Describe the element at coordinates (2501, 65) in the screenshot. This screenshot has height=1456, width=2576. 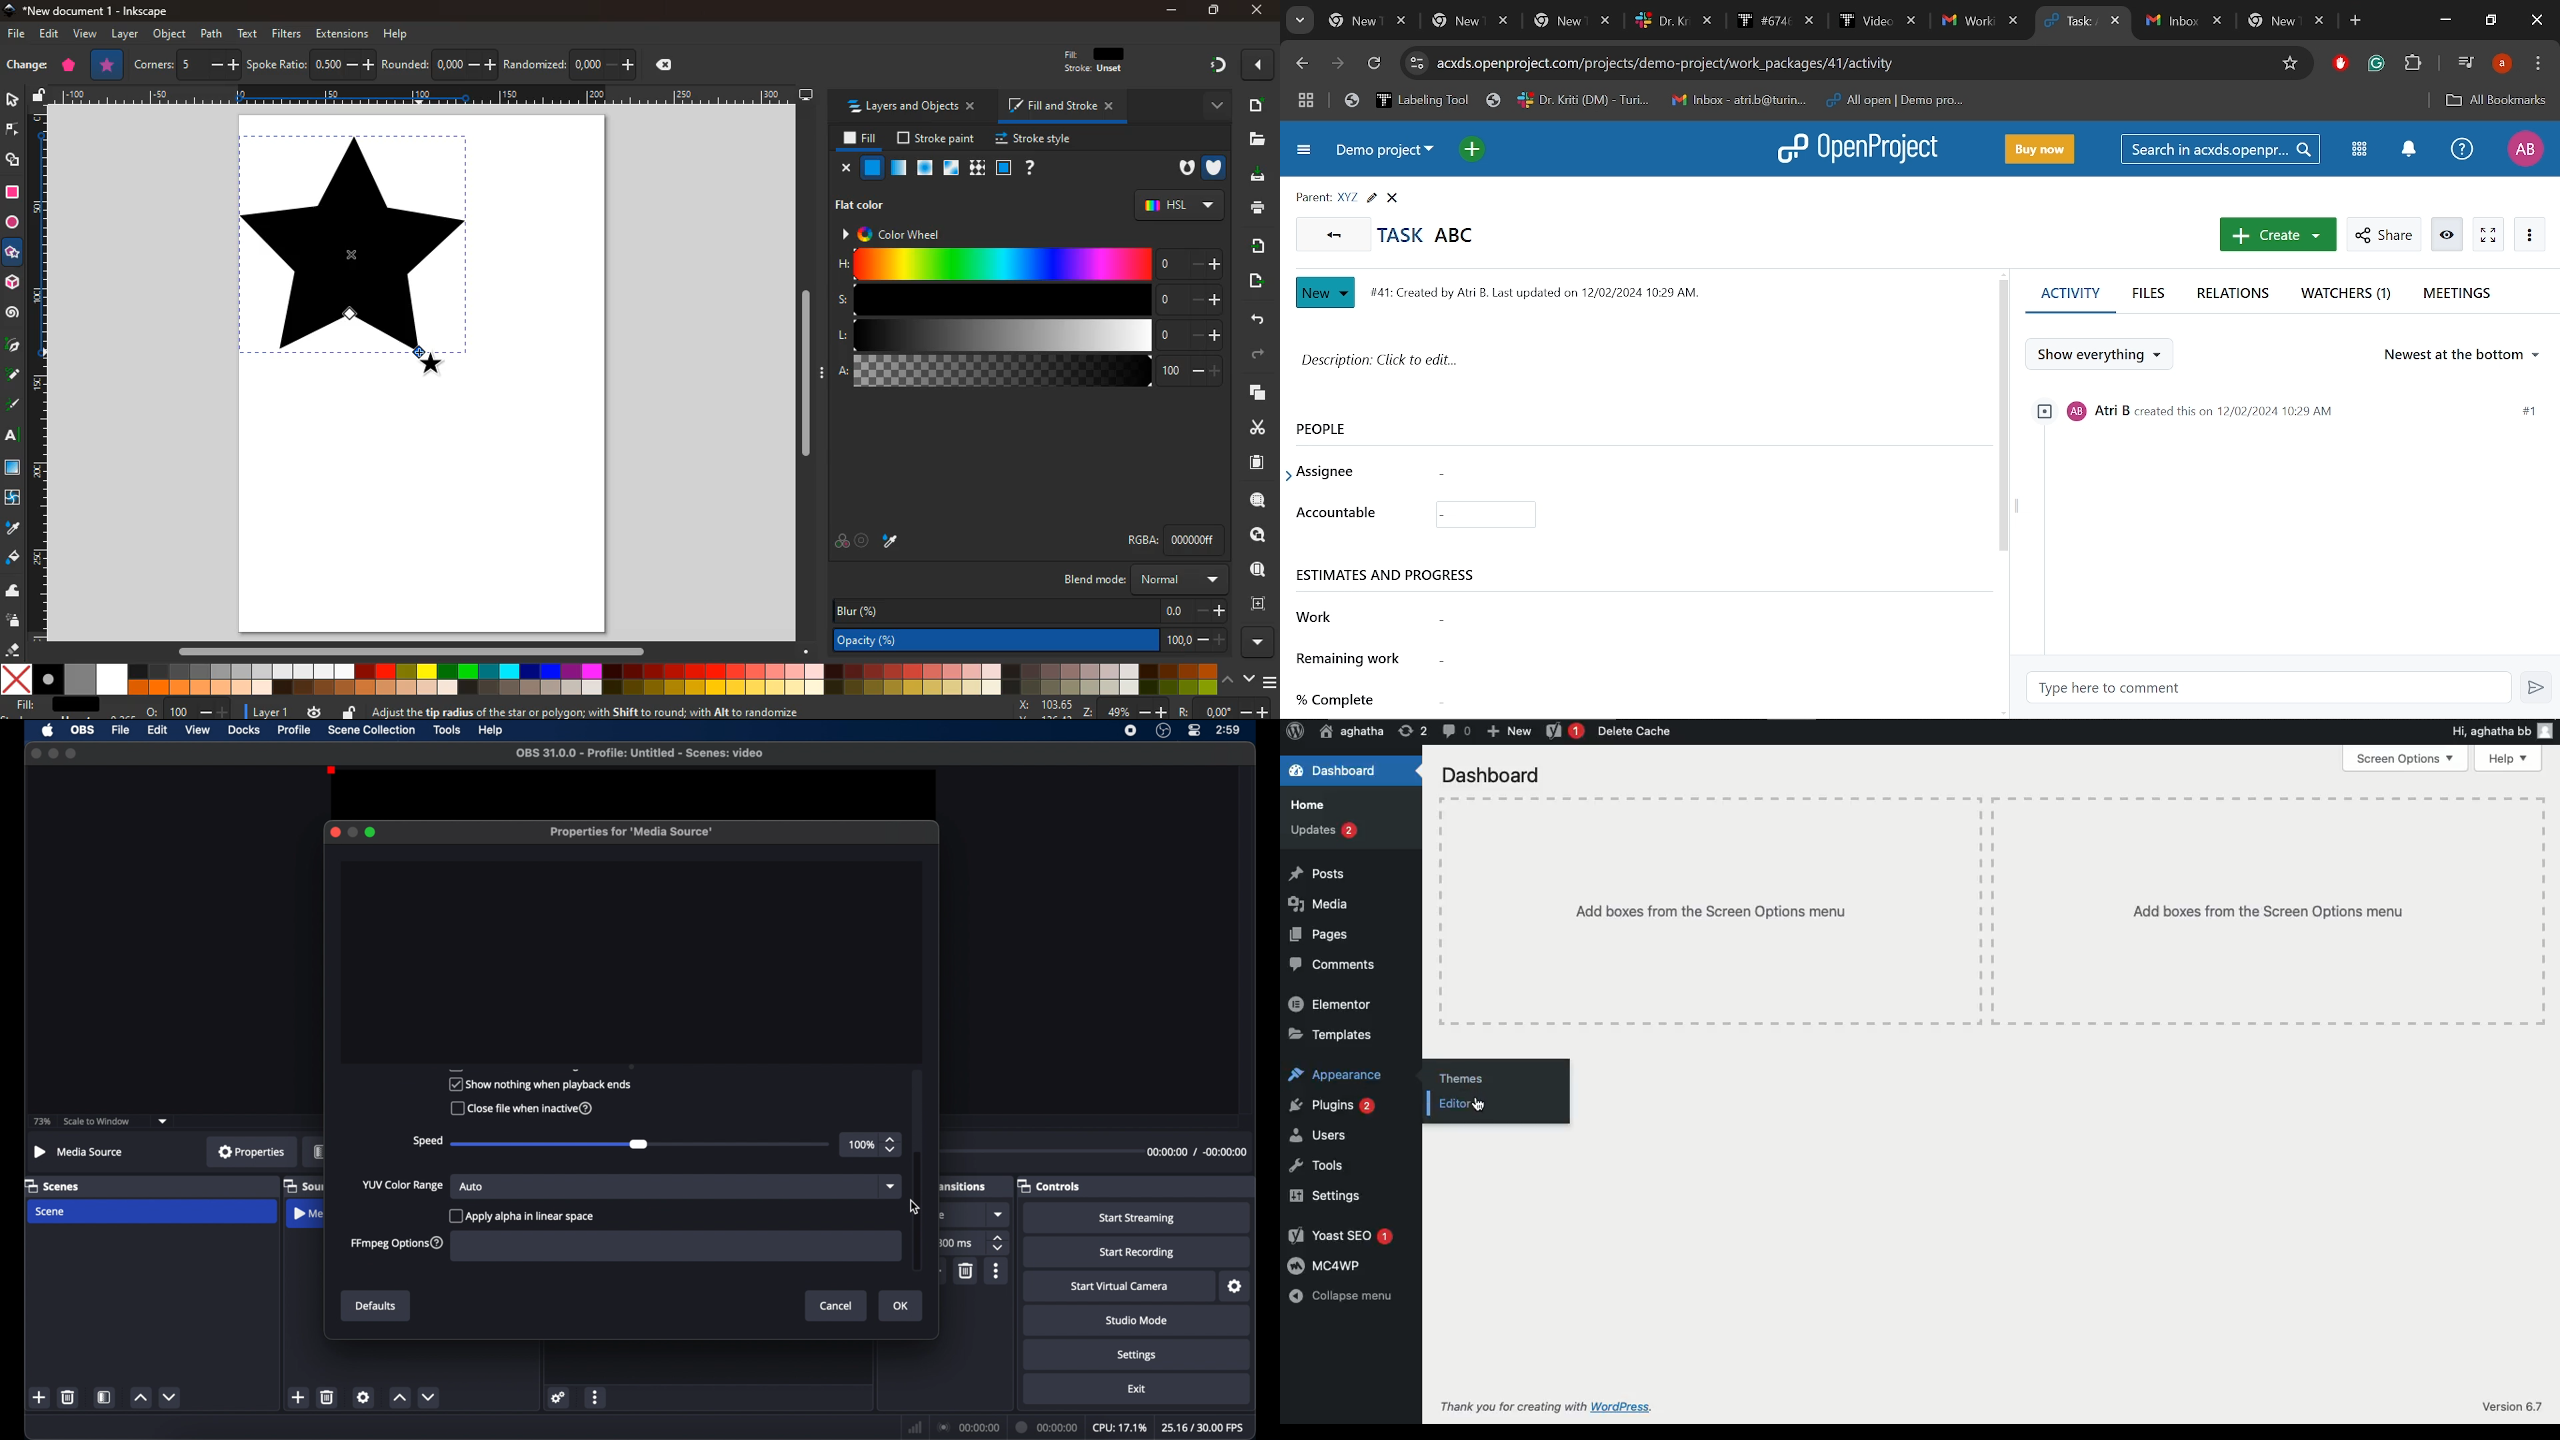
I see `Profile` at that location.